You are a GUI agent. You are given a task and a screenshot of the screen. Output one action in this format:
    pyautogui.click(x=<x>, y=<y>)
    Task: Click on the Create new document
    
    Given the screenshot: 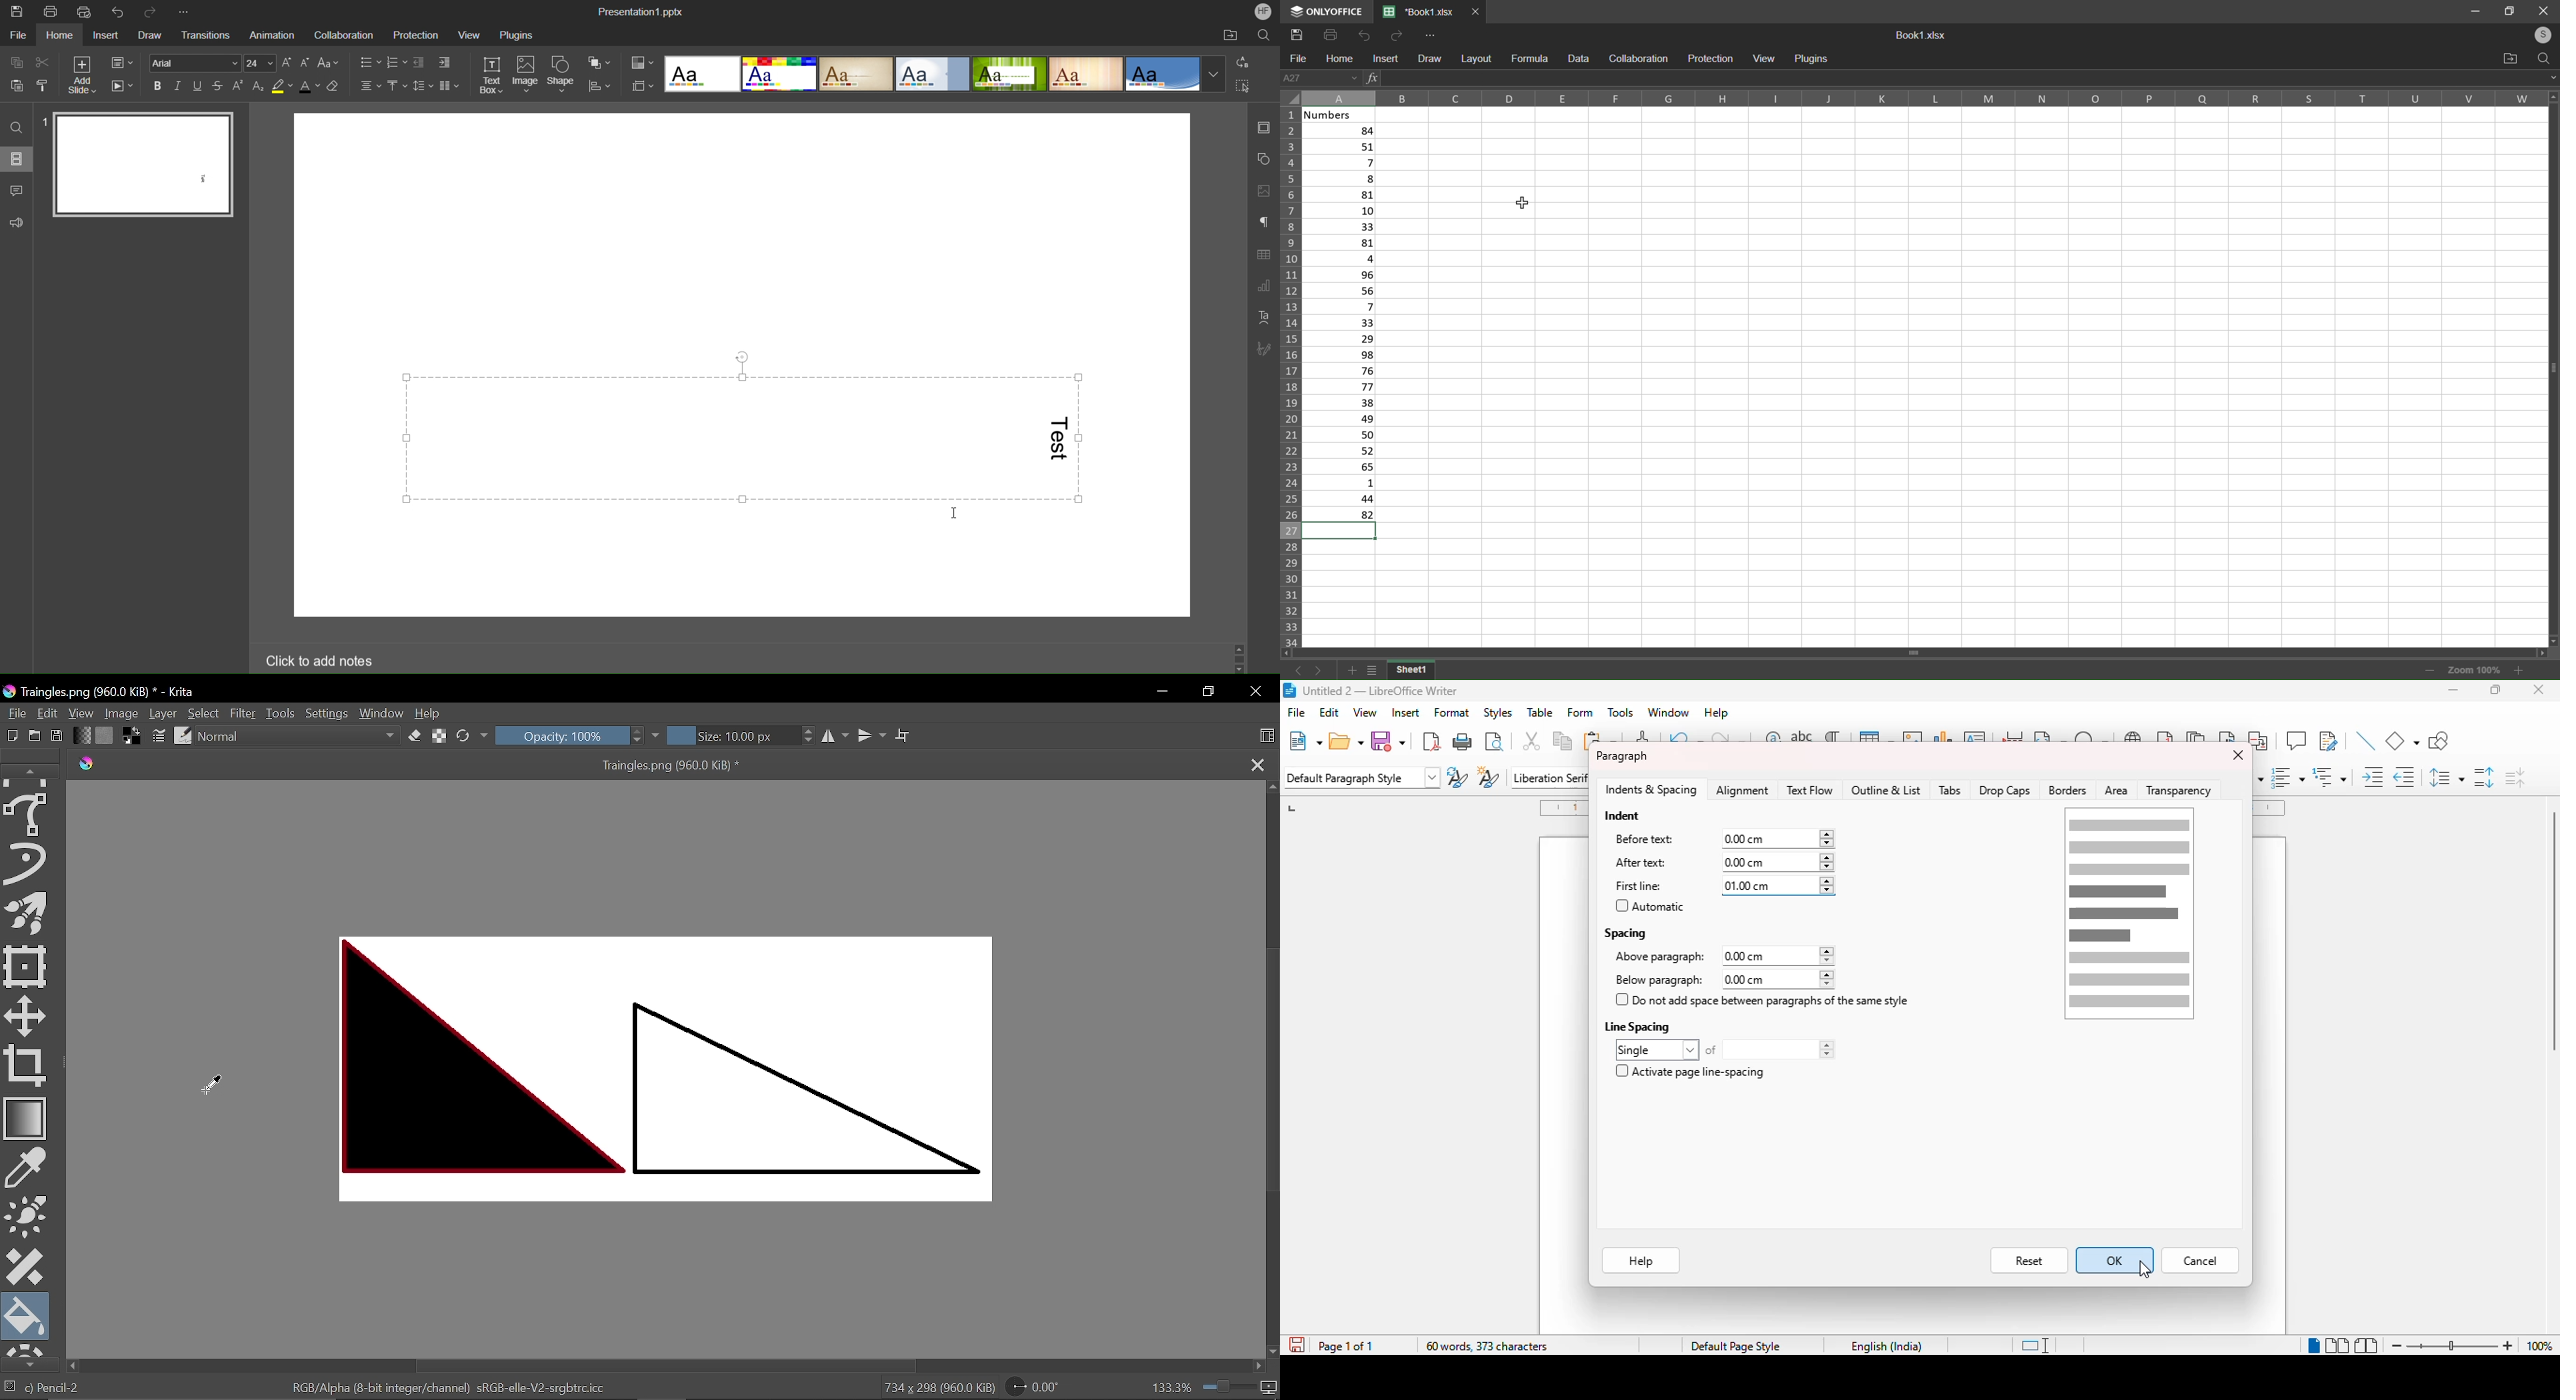 What is the action you would take?
    pyautogui.click(x=10, y=736)
    